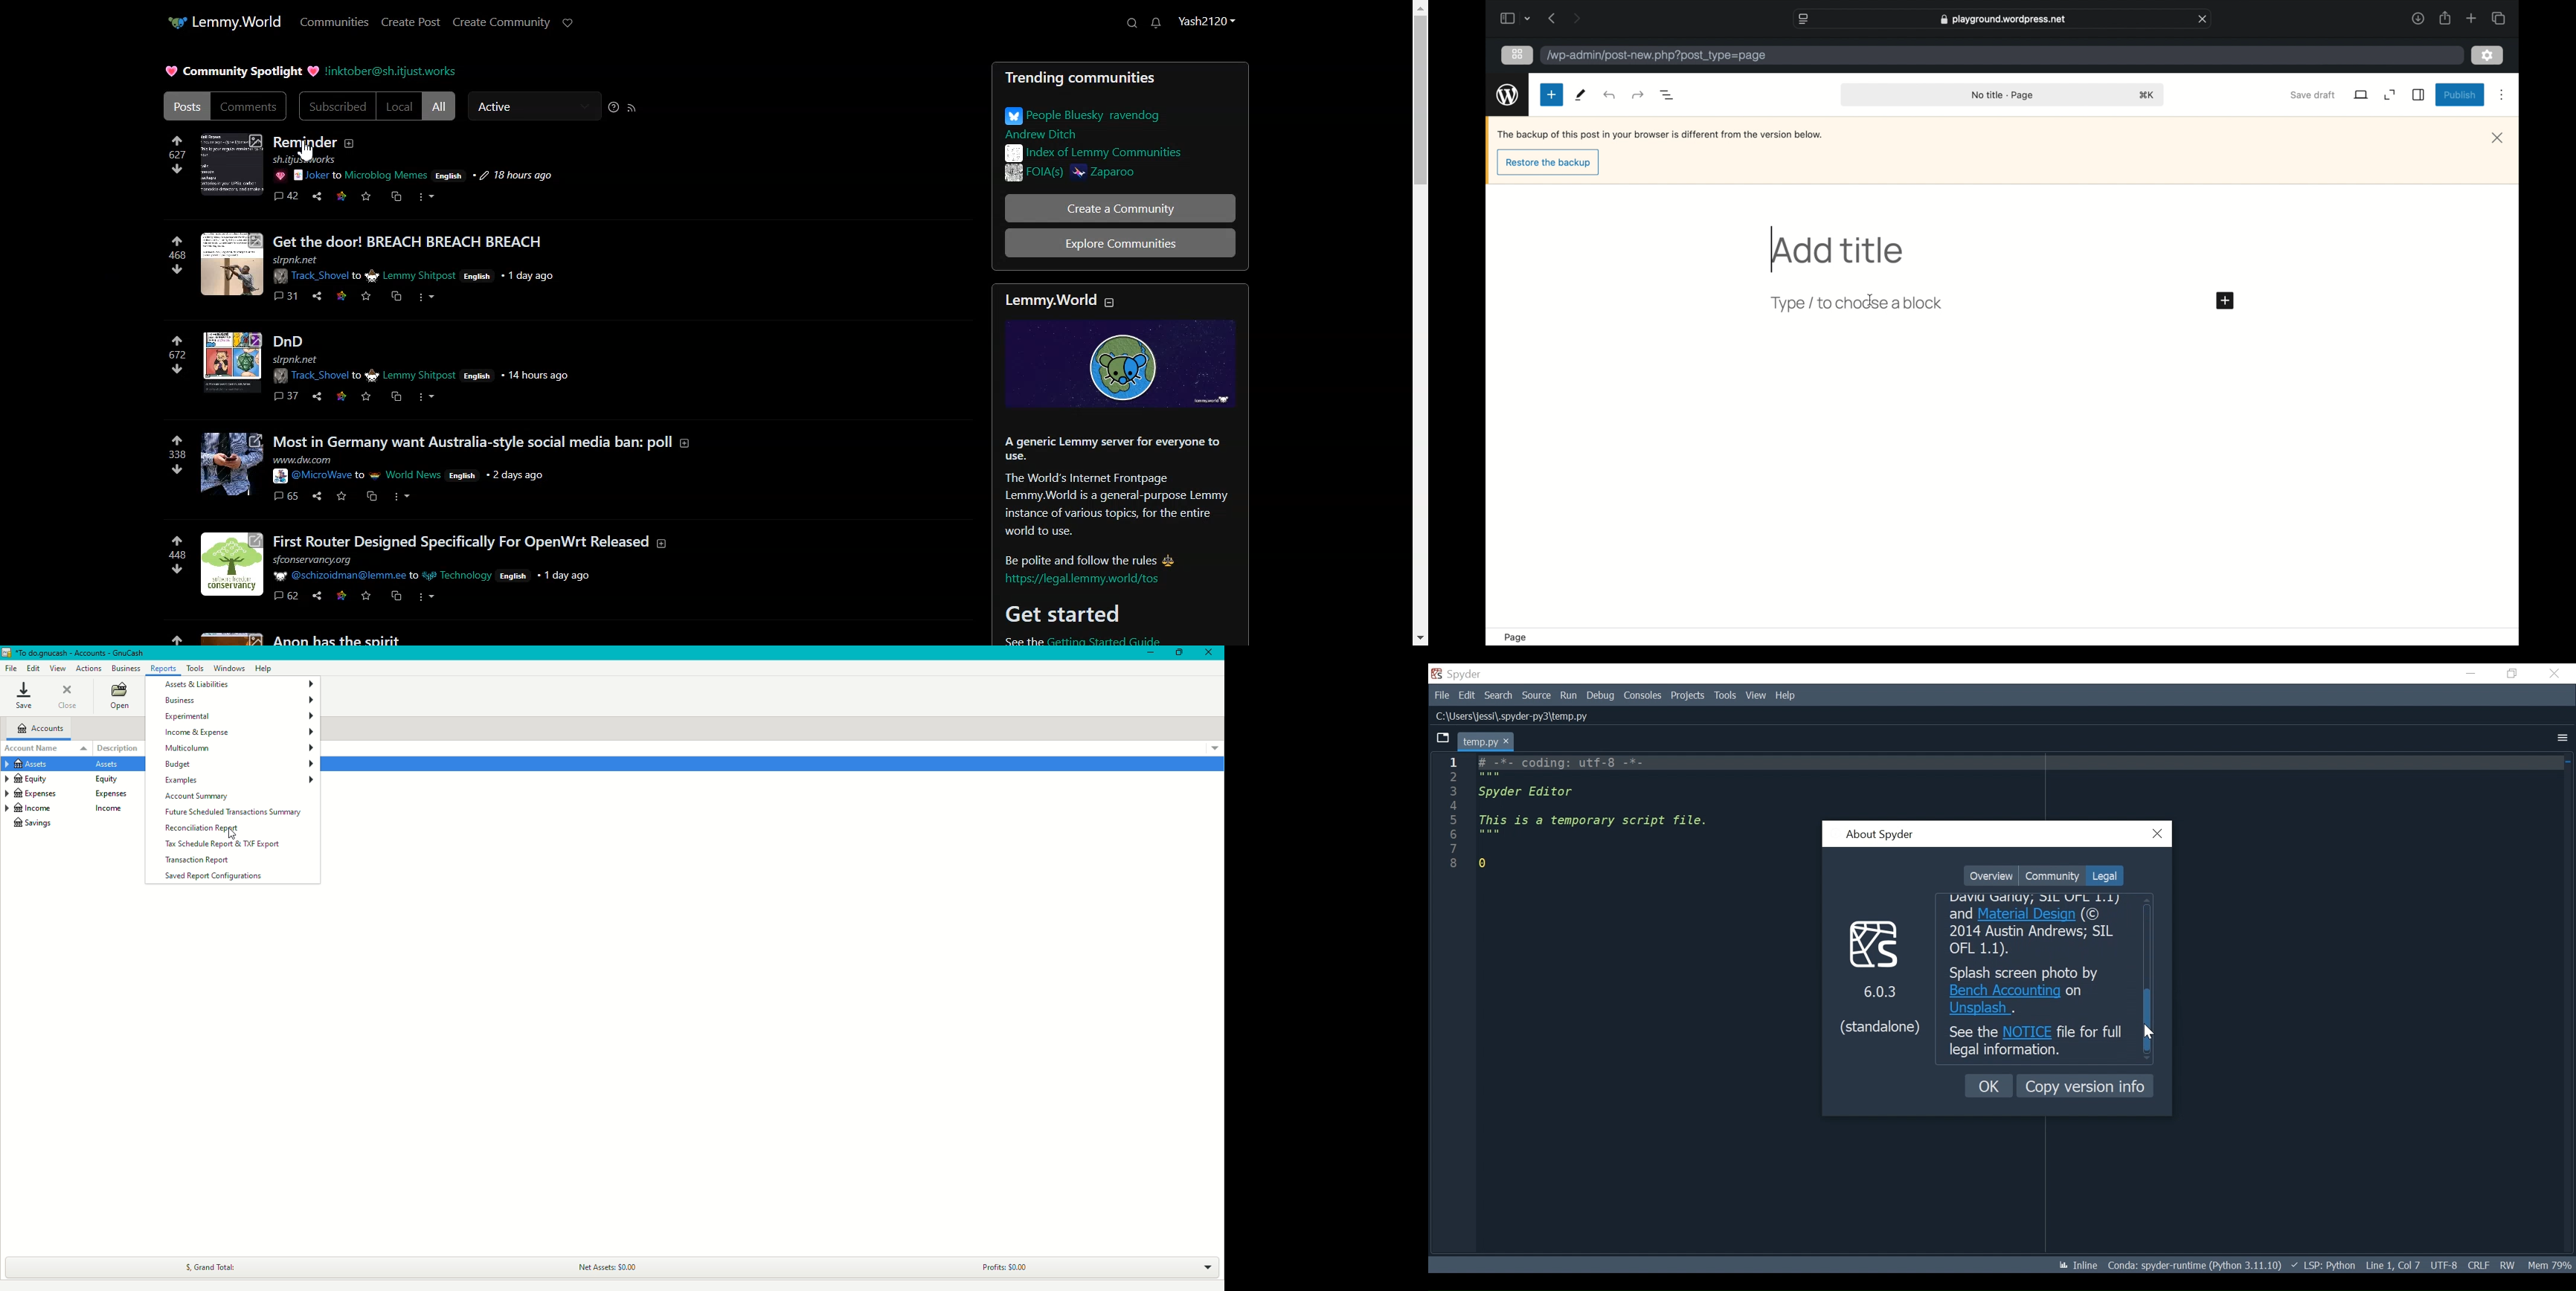  Describe the element at coordinates (2446, 1264) in the screenshot. I see `UTF-8` at that location.